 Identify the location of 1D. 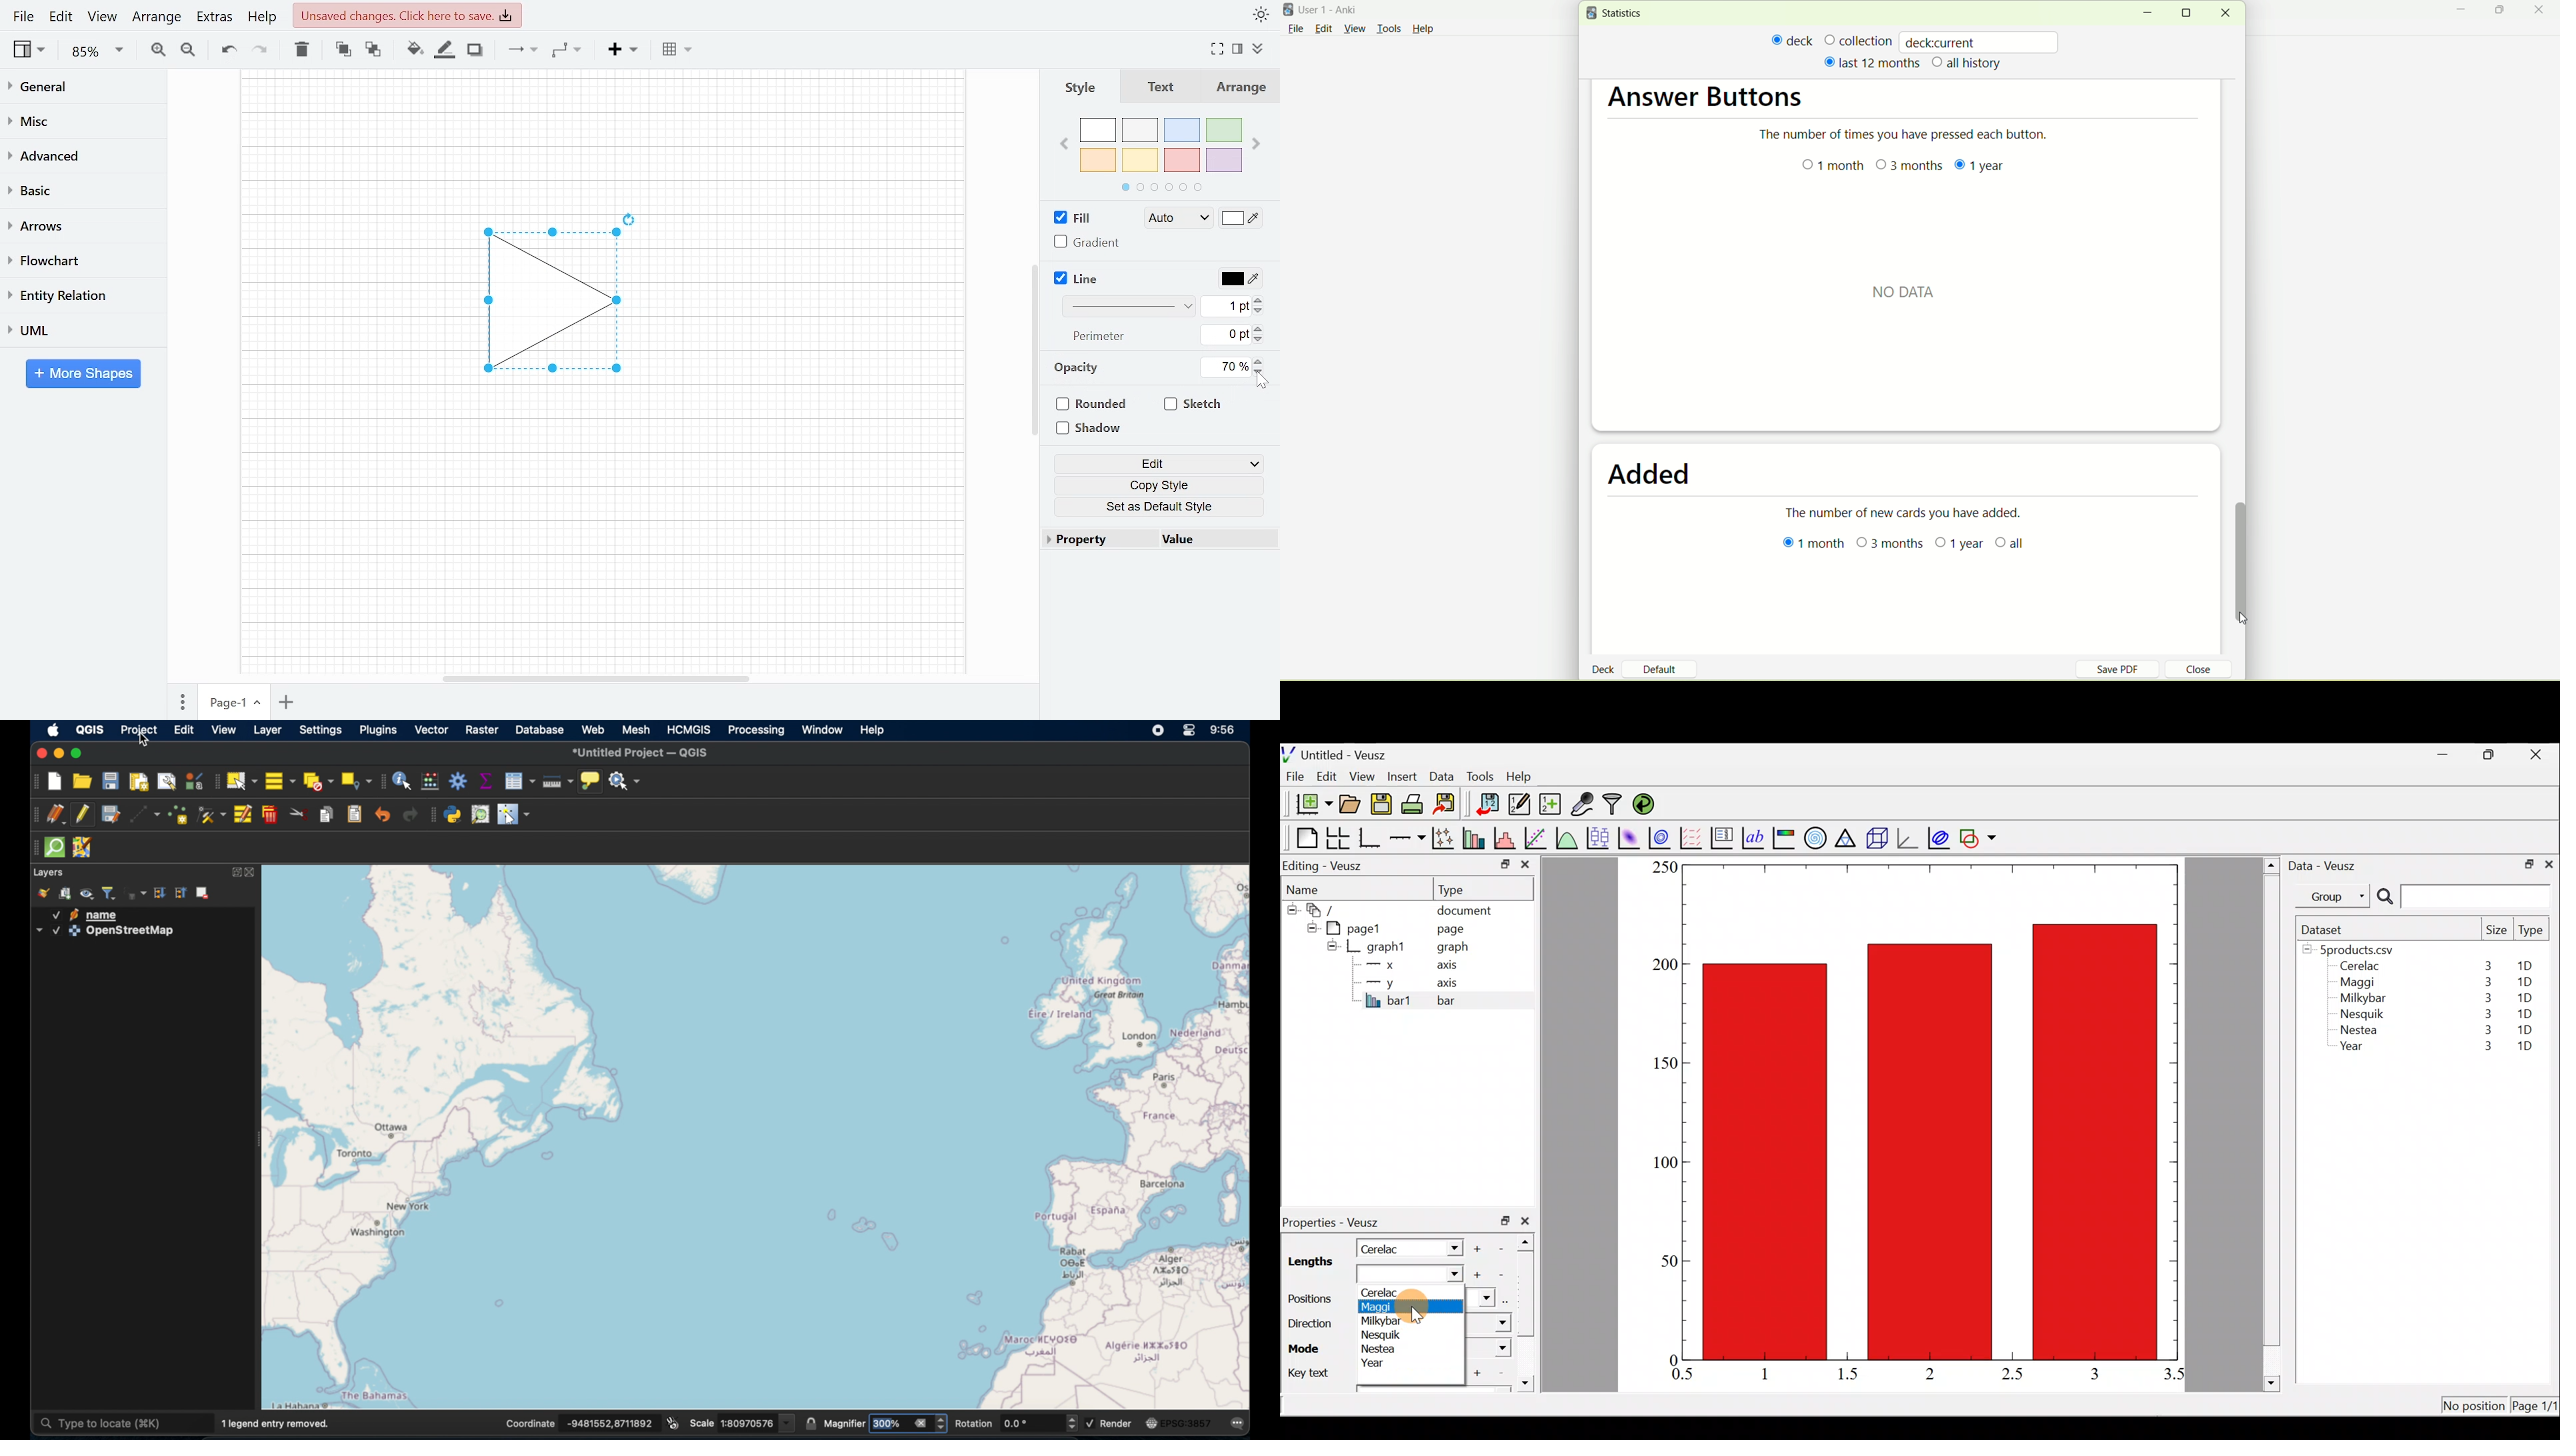
(2521, 997).